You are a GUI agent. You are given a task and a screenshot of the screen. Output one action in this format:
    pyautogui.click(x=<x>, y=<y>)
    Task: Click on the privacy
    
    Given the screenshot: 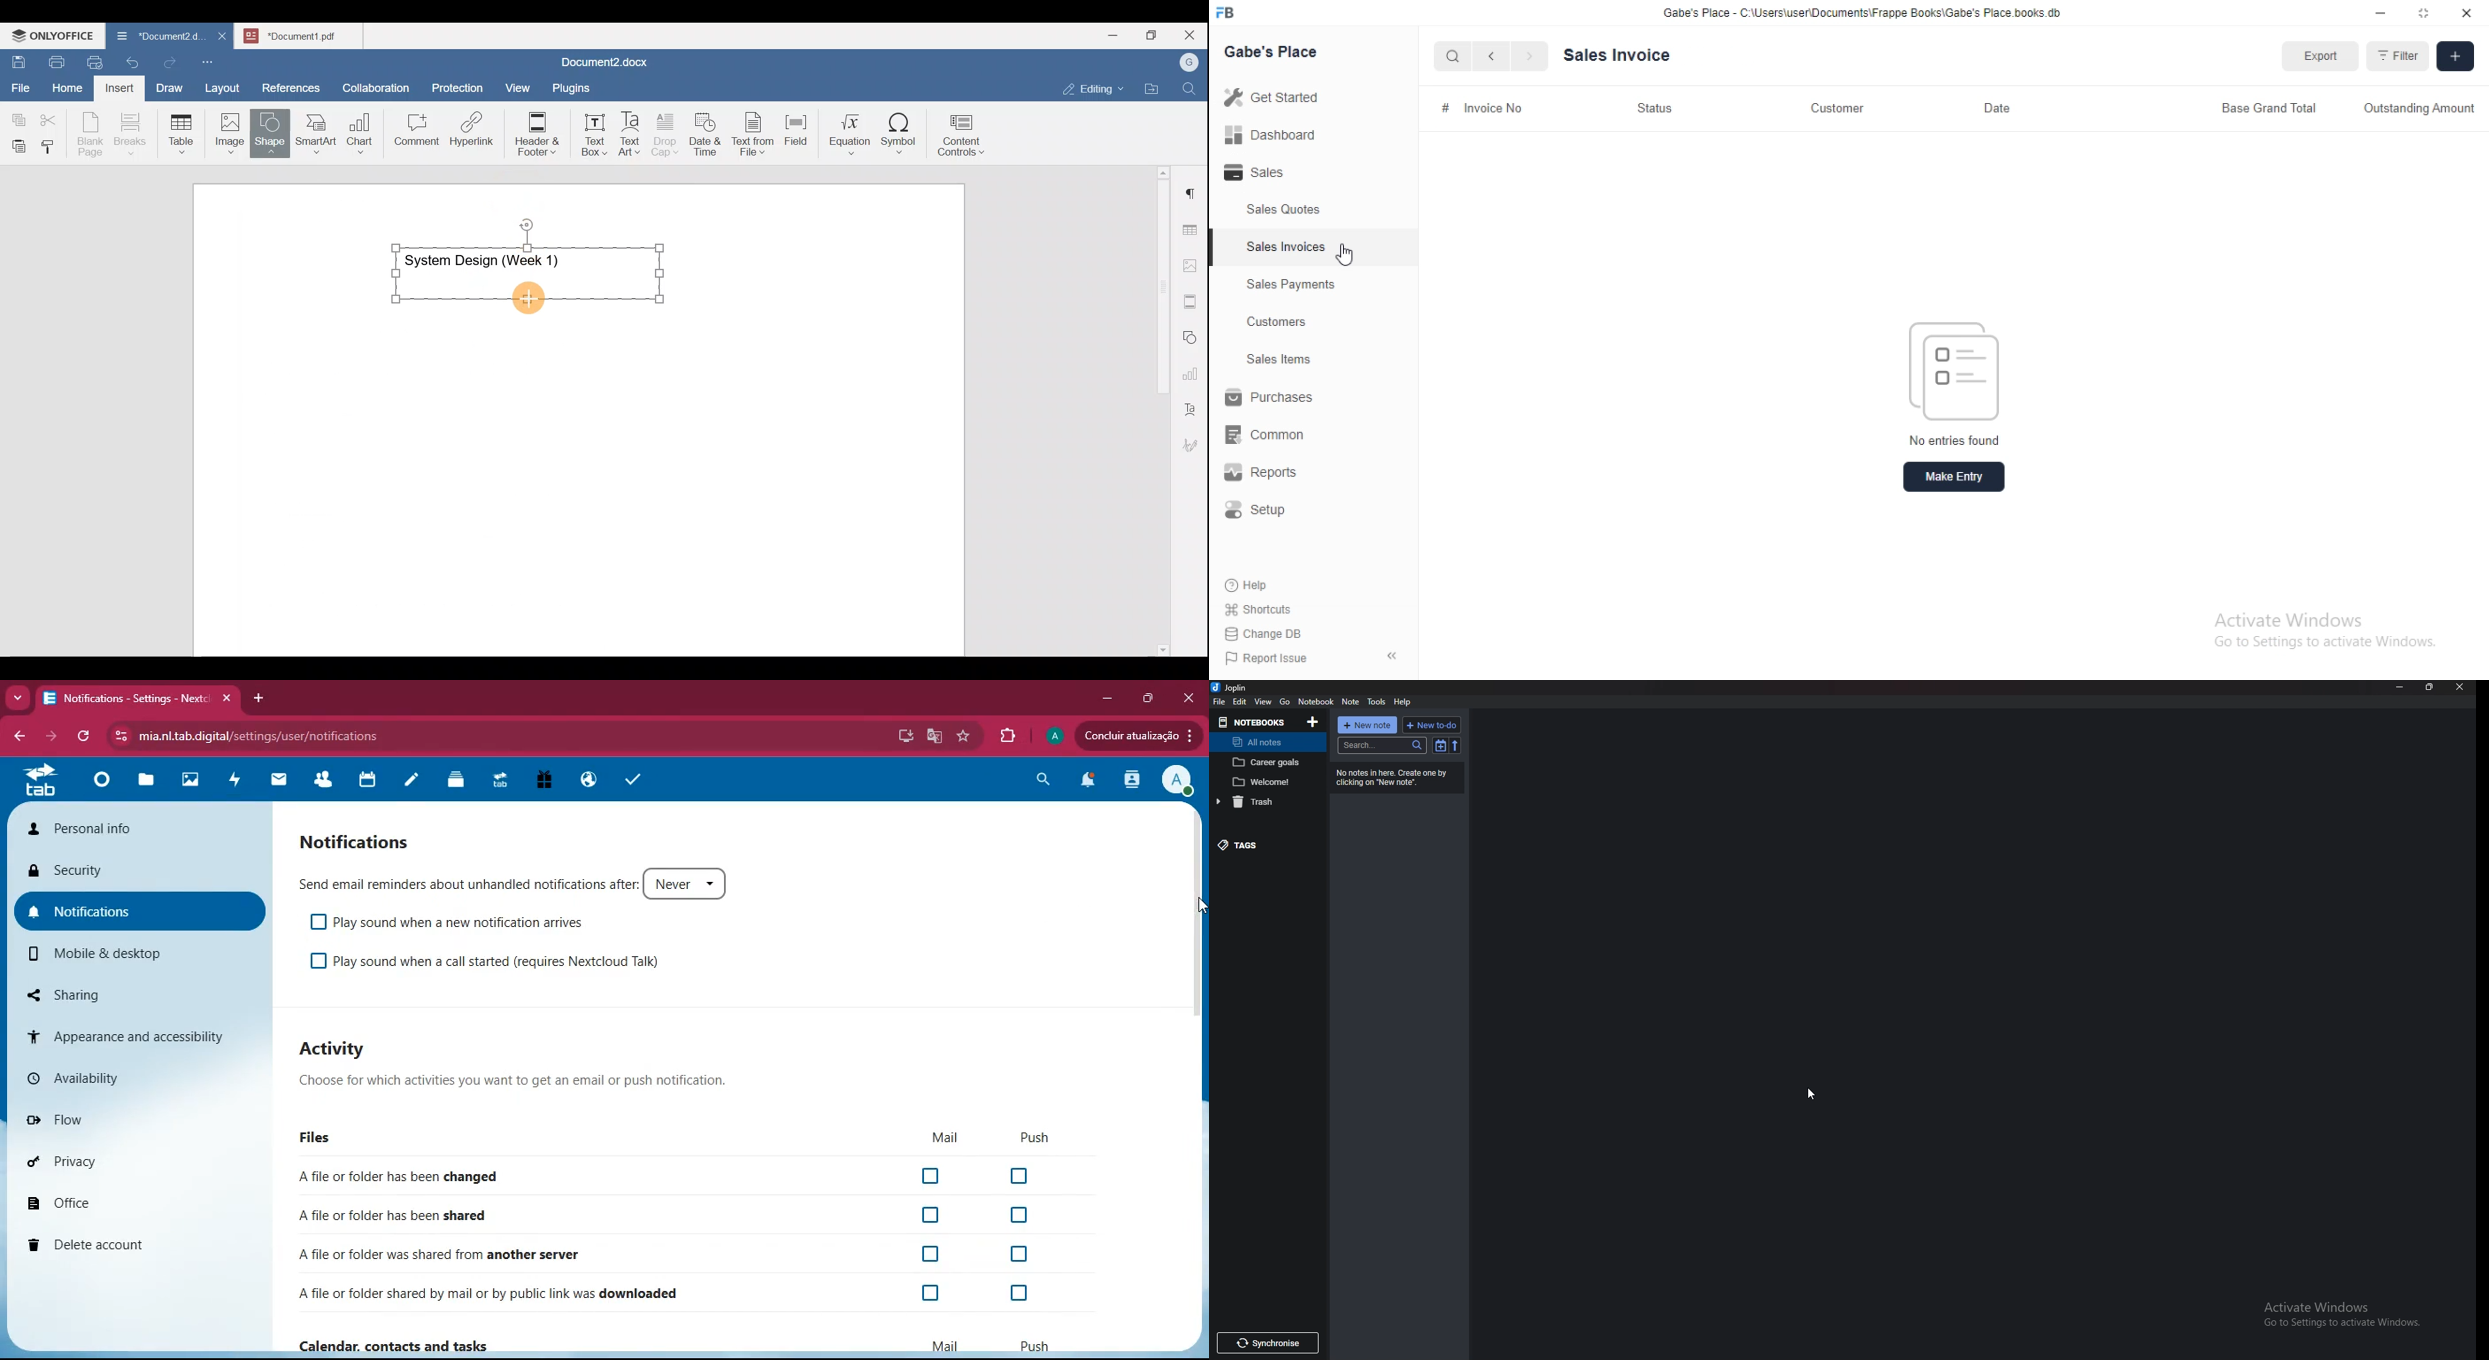 What is the action you would take?
    pyautogui.click(x=120, y=1163)
    